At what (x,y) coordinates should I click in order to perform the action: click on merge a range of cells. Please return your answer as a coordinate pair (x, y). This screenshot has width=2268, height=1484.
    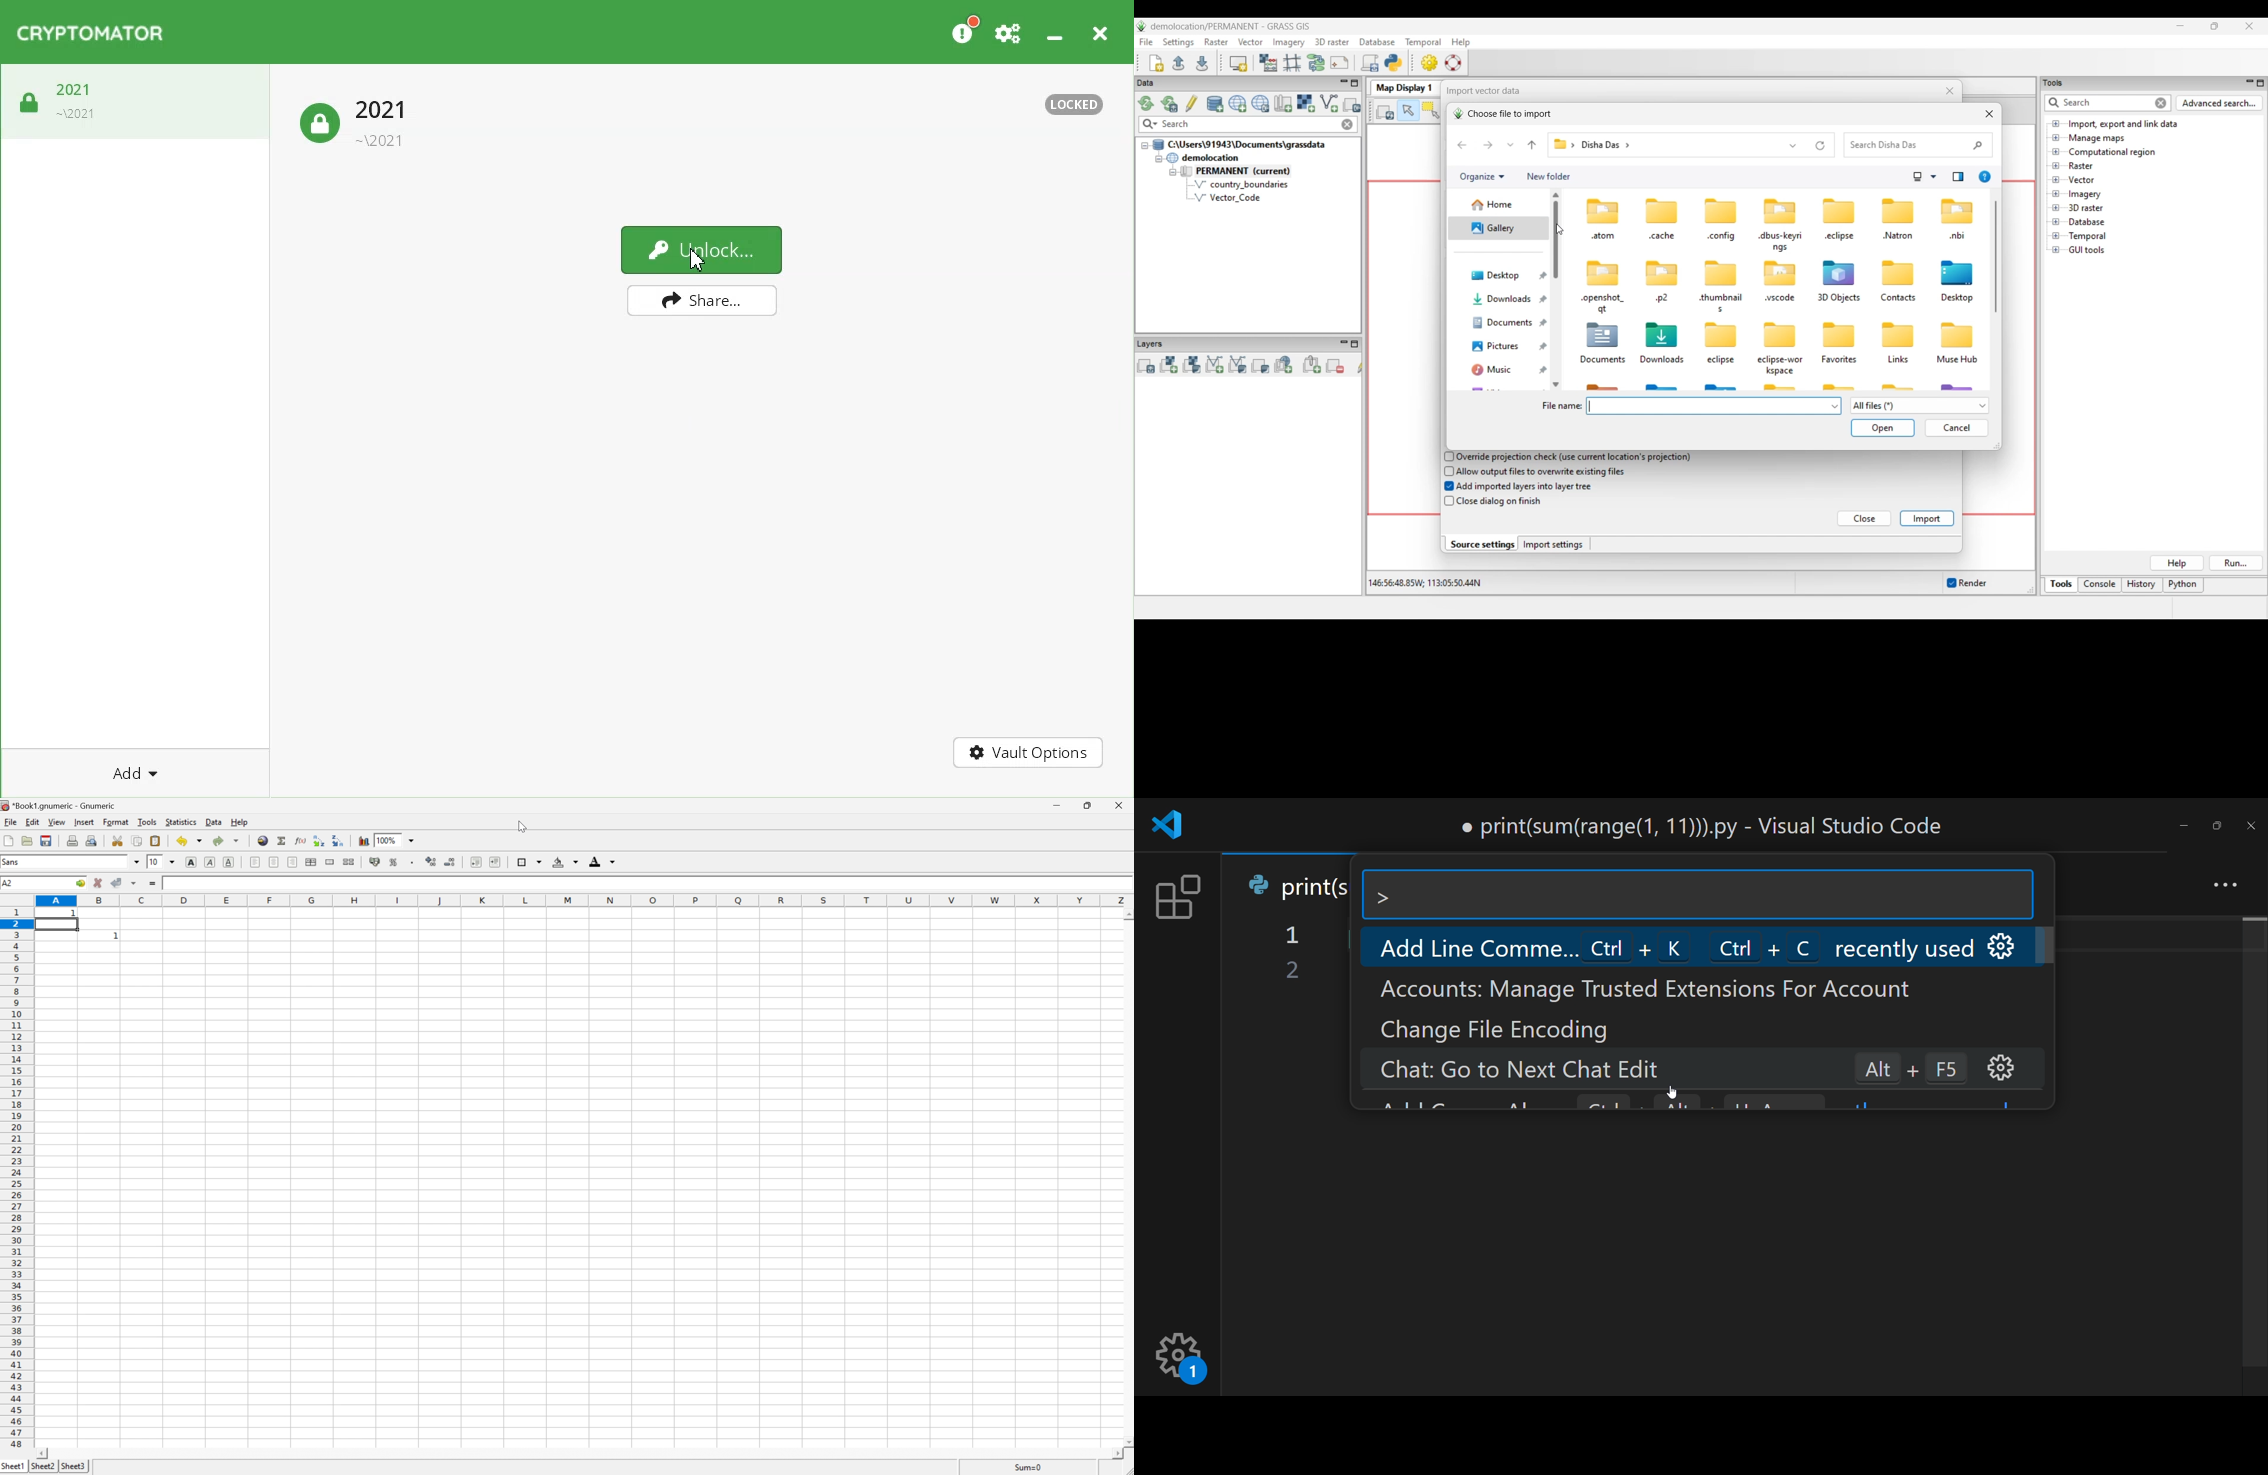
    Looking at the image, I should click on (329, 861).